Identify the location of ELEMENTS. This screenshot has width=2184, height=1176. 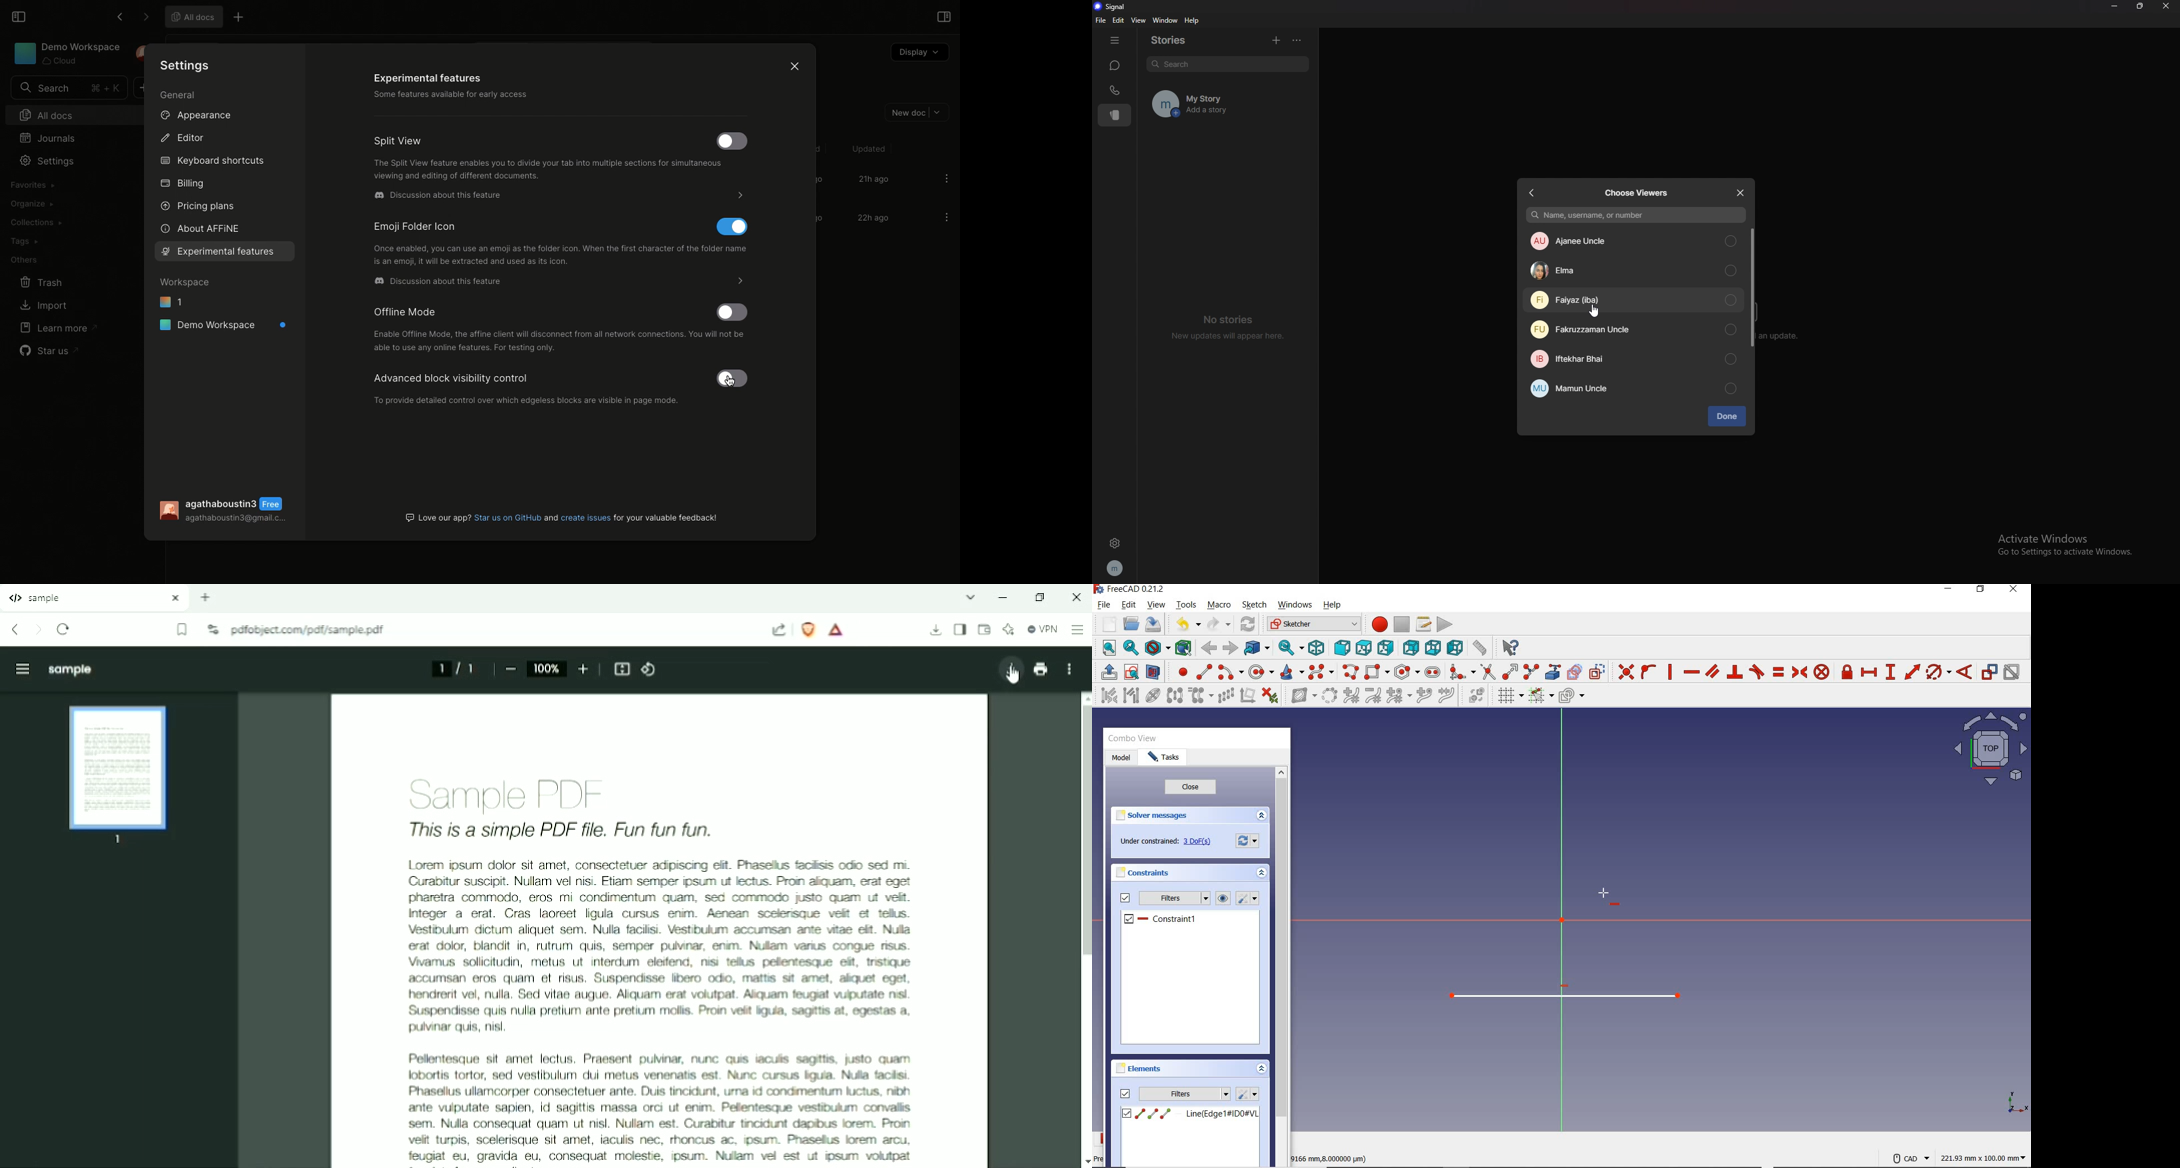
(1138, 1068).